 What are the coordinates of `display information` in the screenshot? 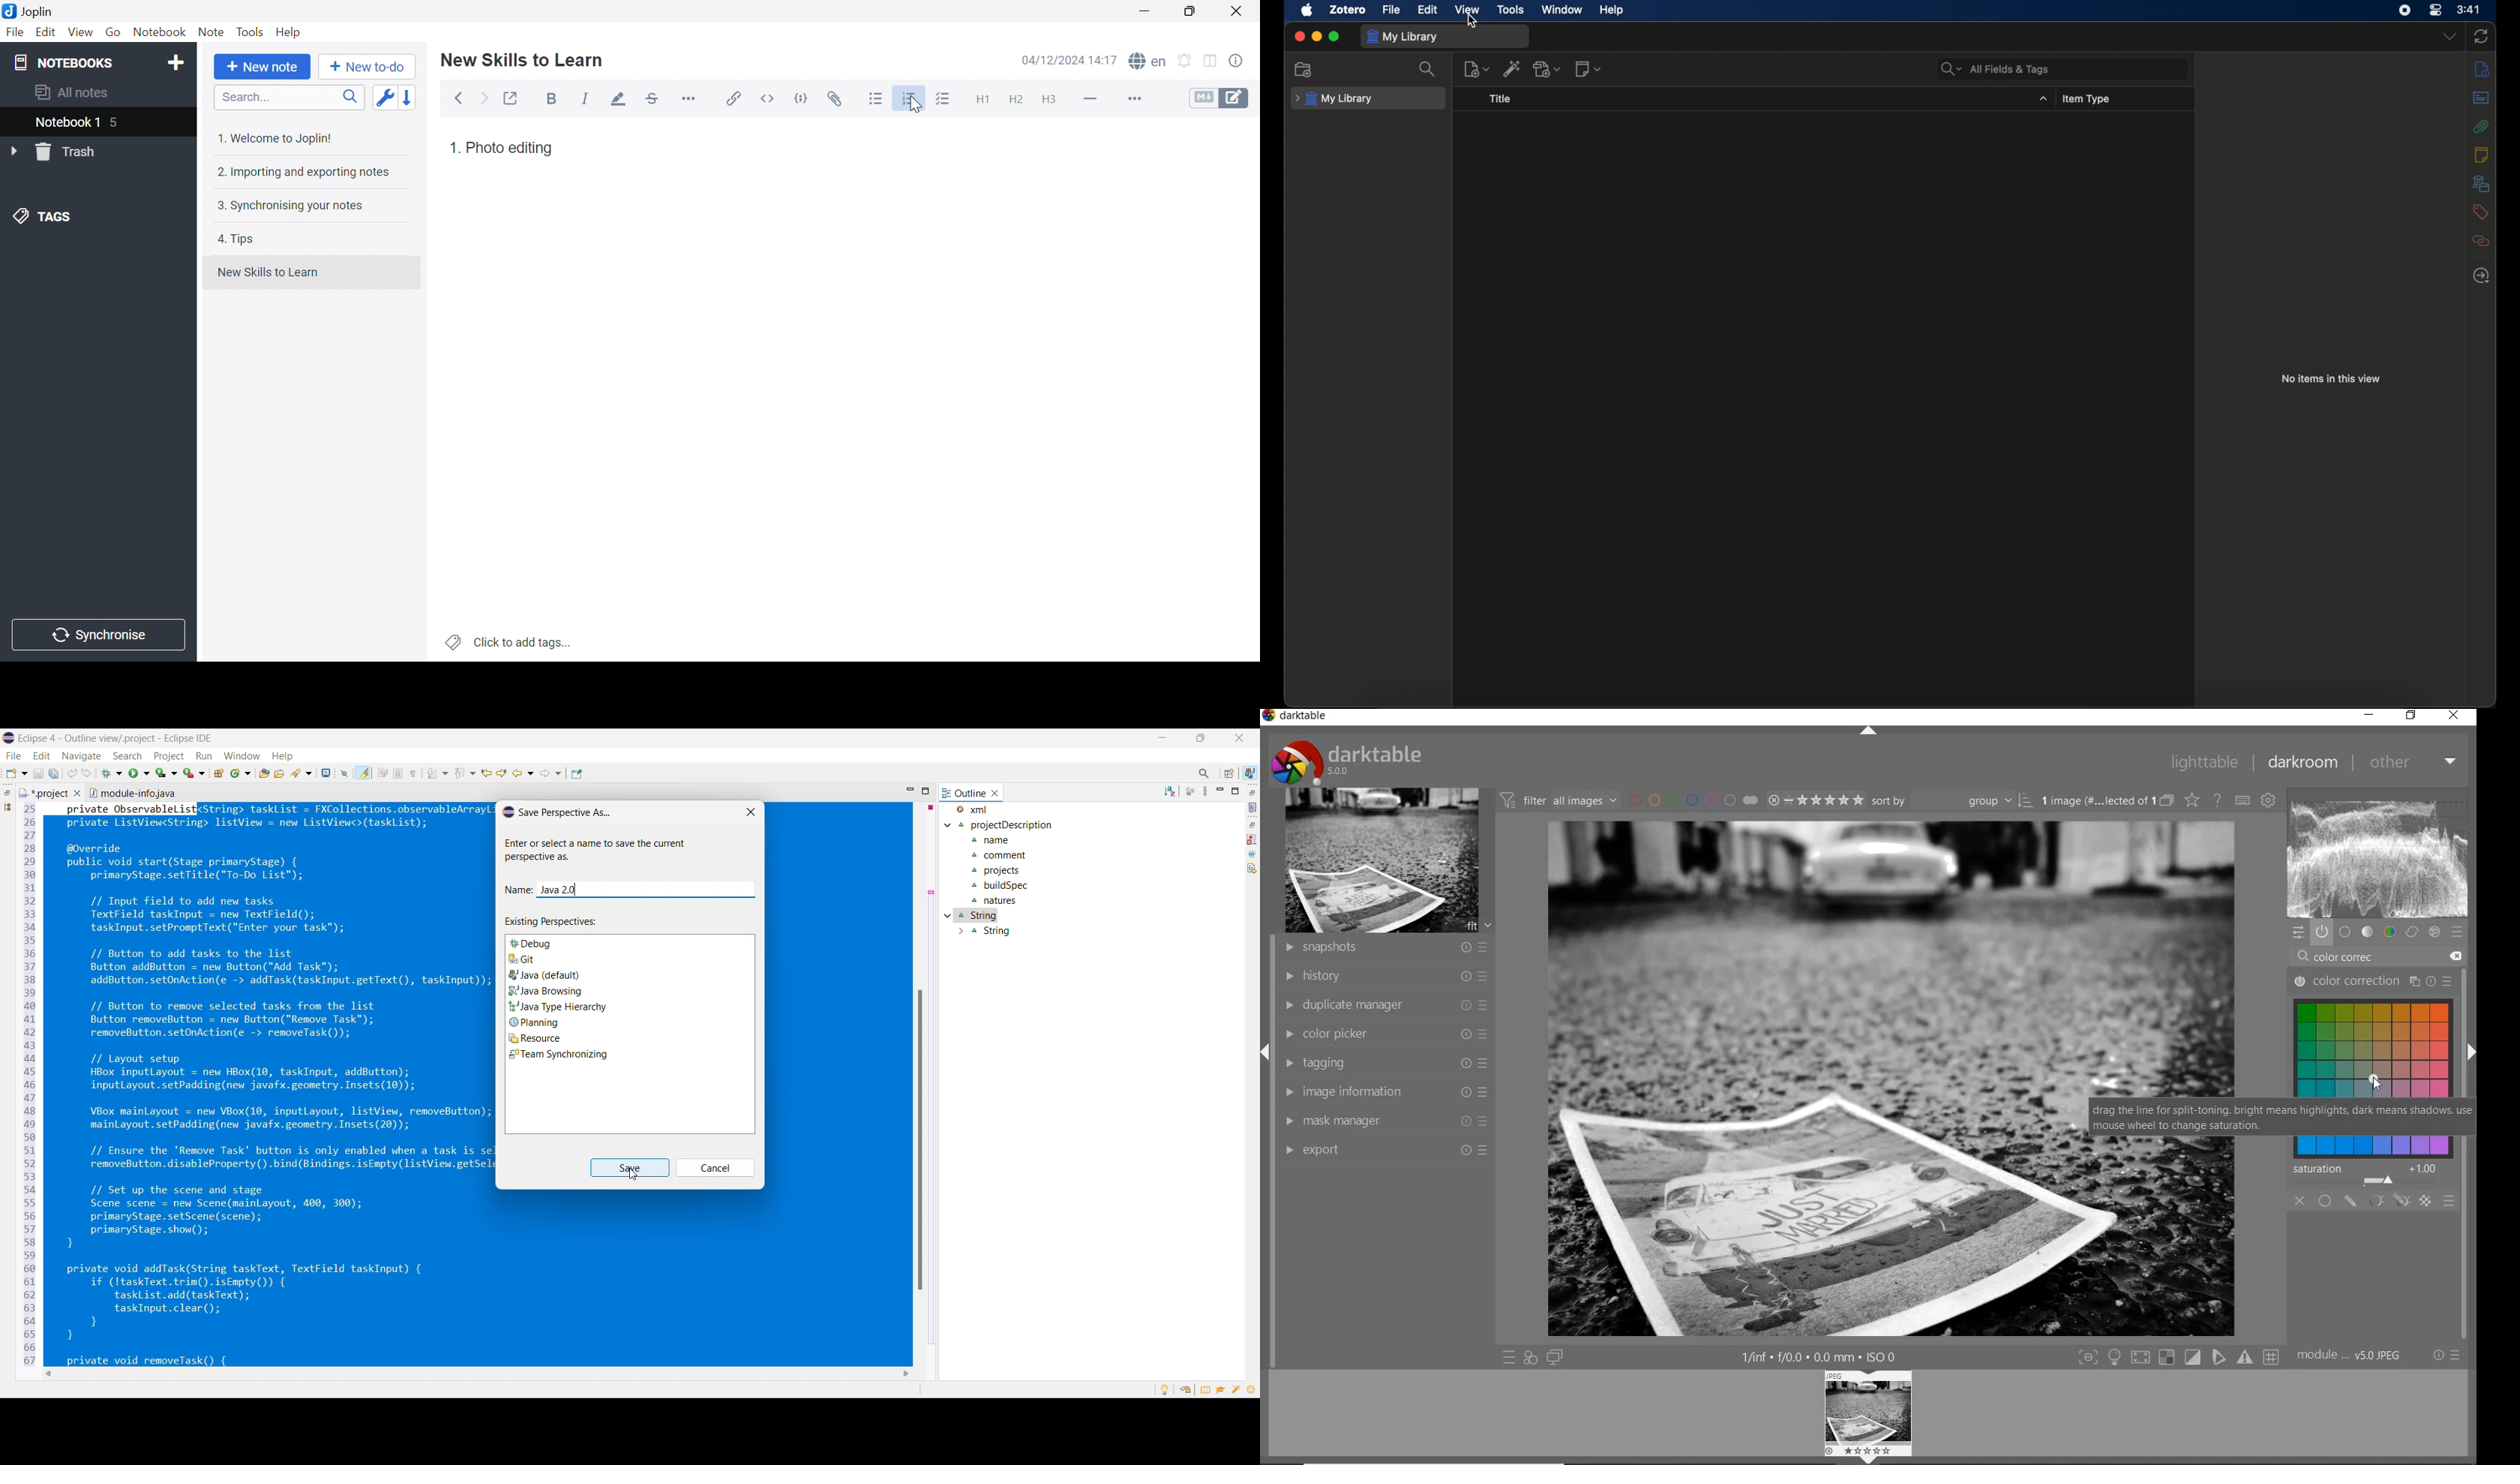 It's located at (2281, 1118).